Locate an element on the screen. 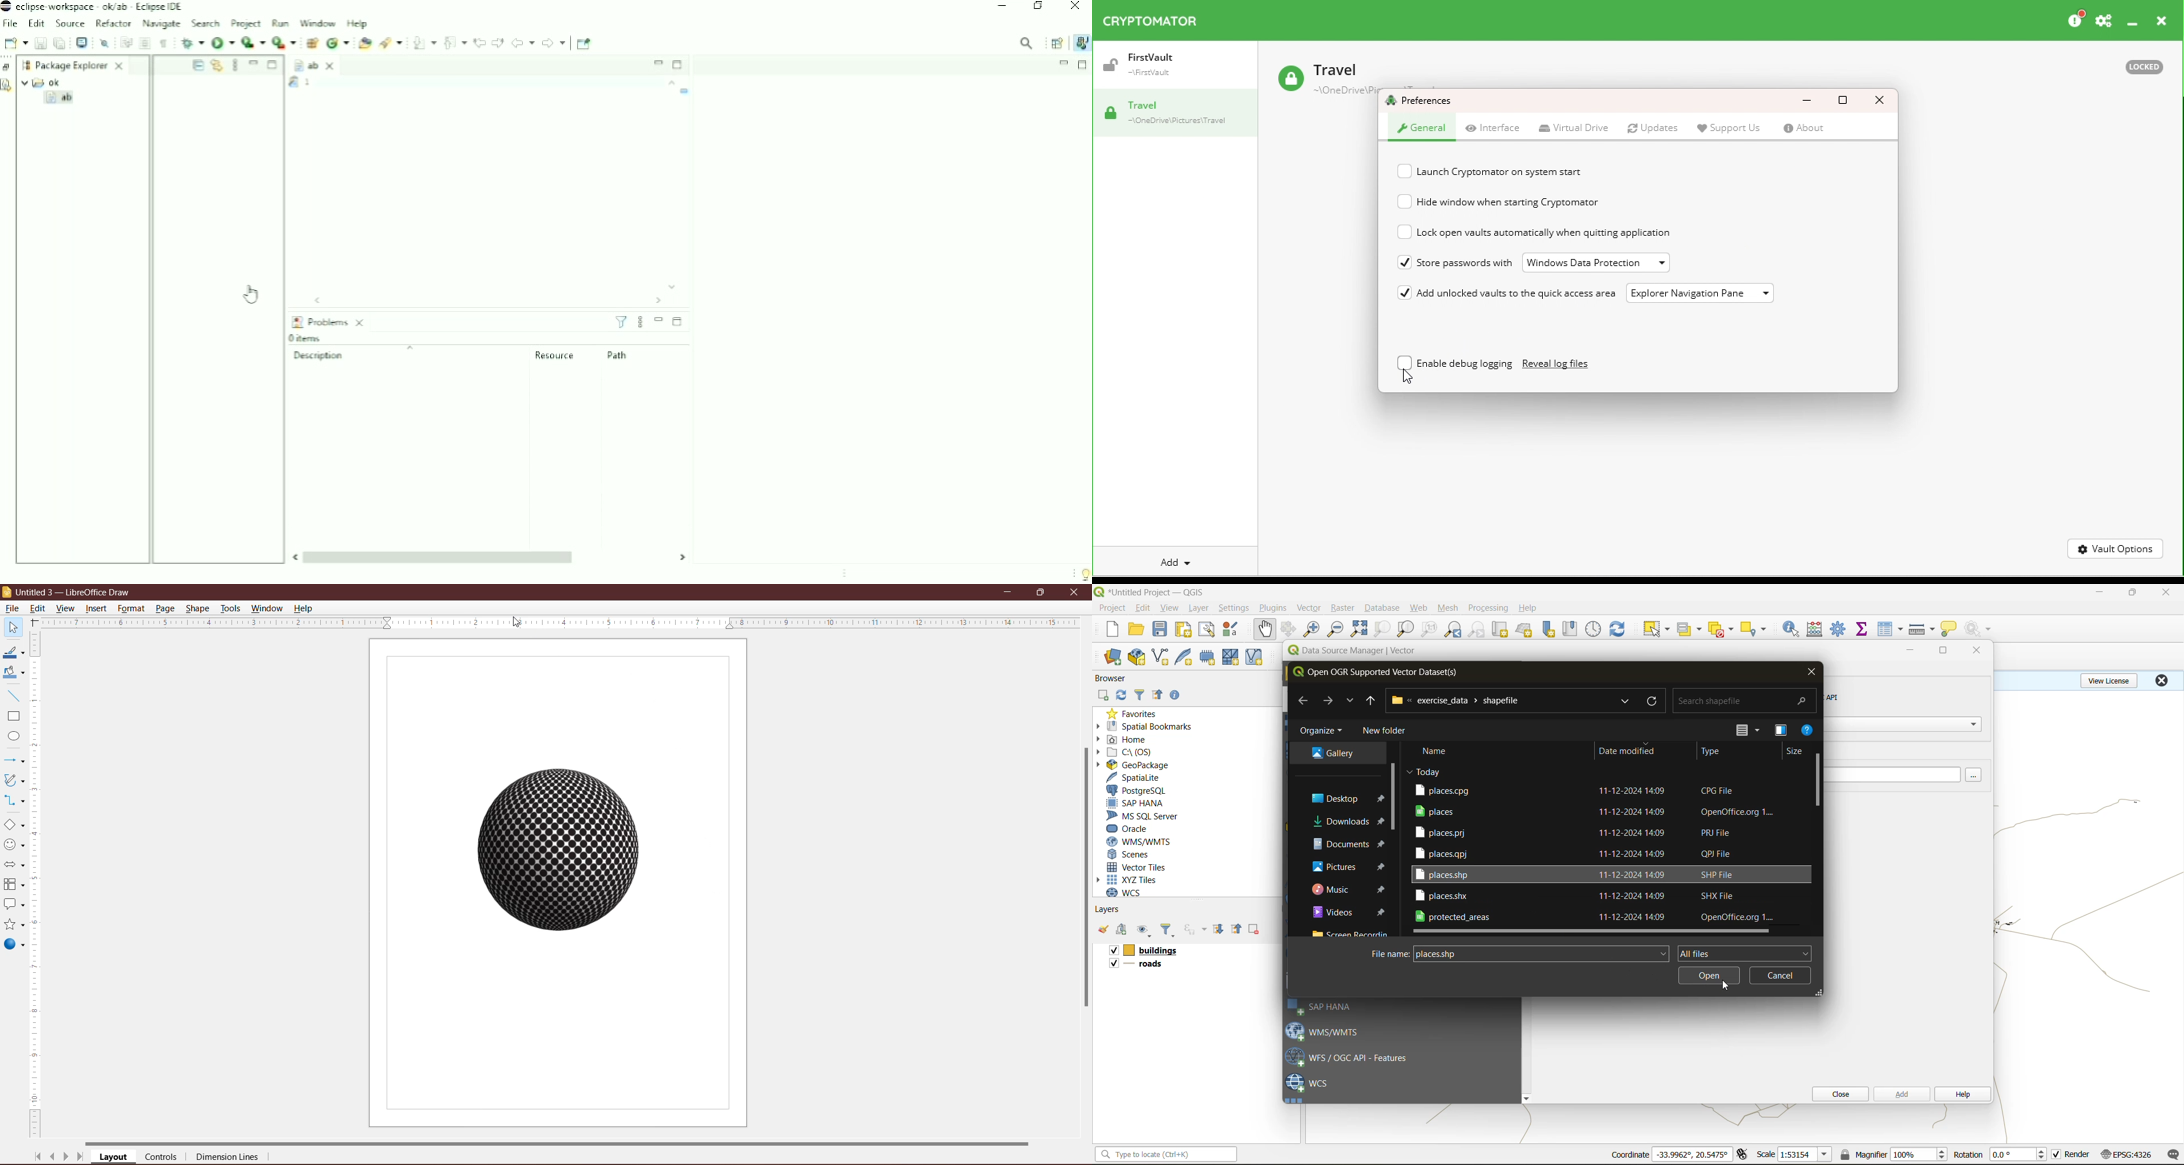 The height and width of the screenshot is (1176, 2184). Search is located at coordinates (206, 22).